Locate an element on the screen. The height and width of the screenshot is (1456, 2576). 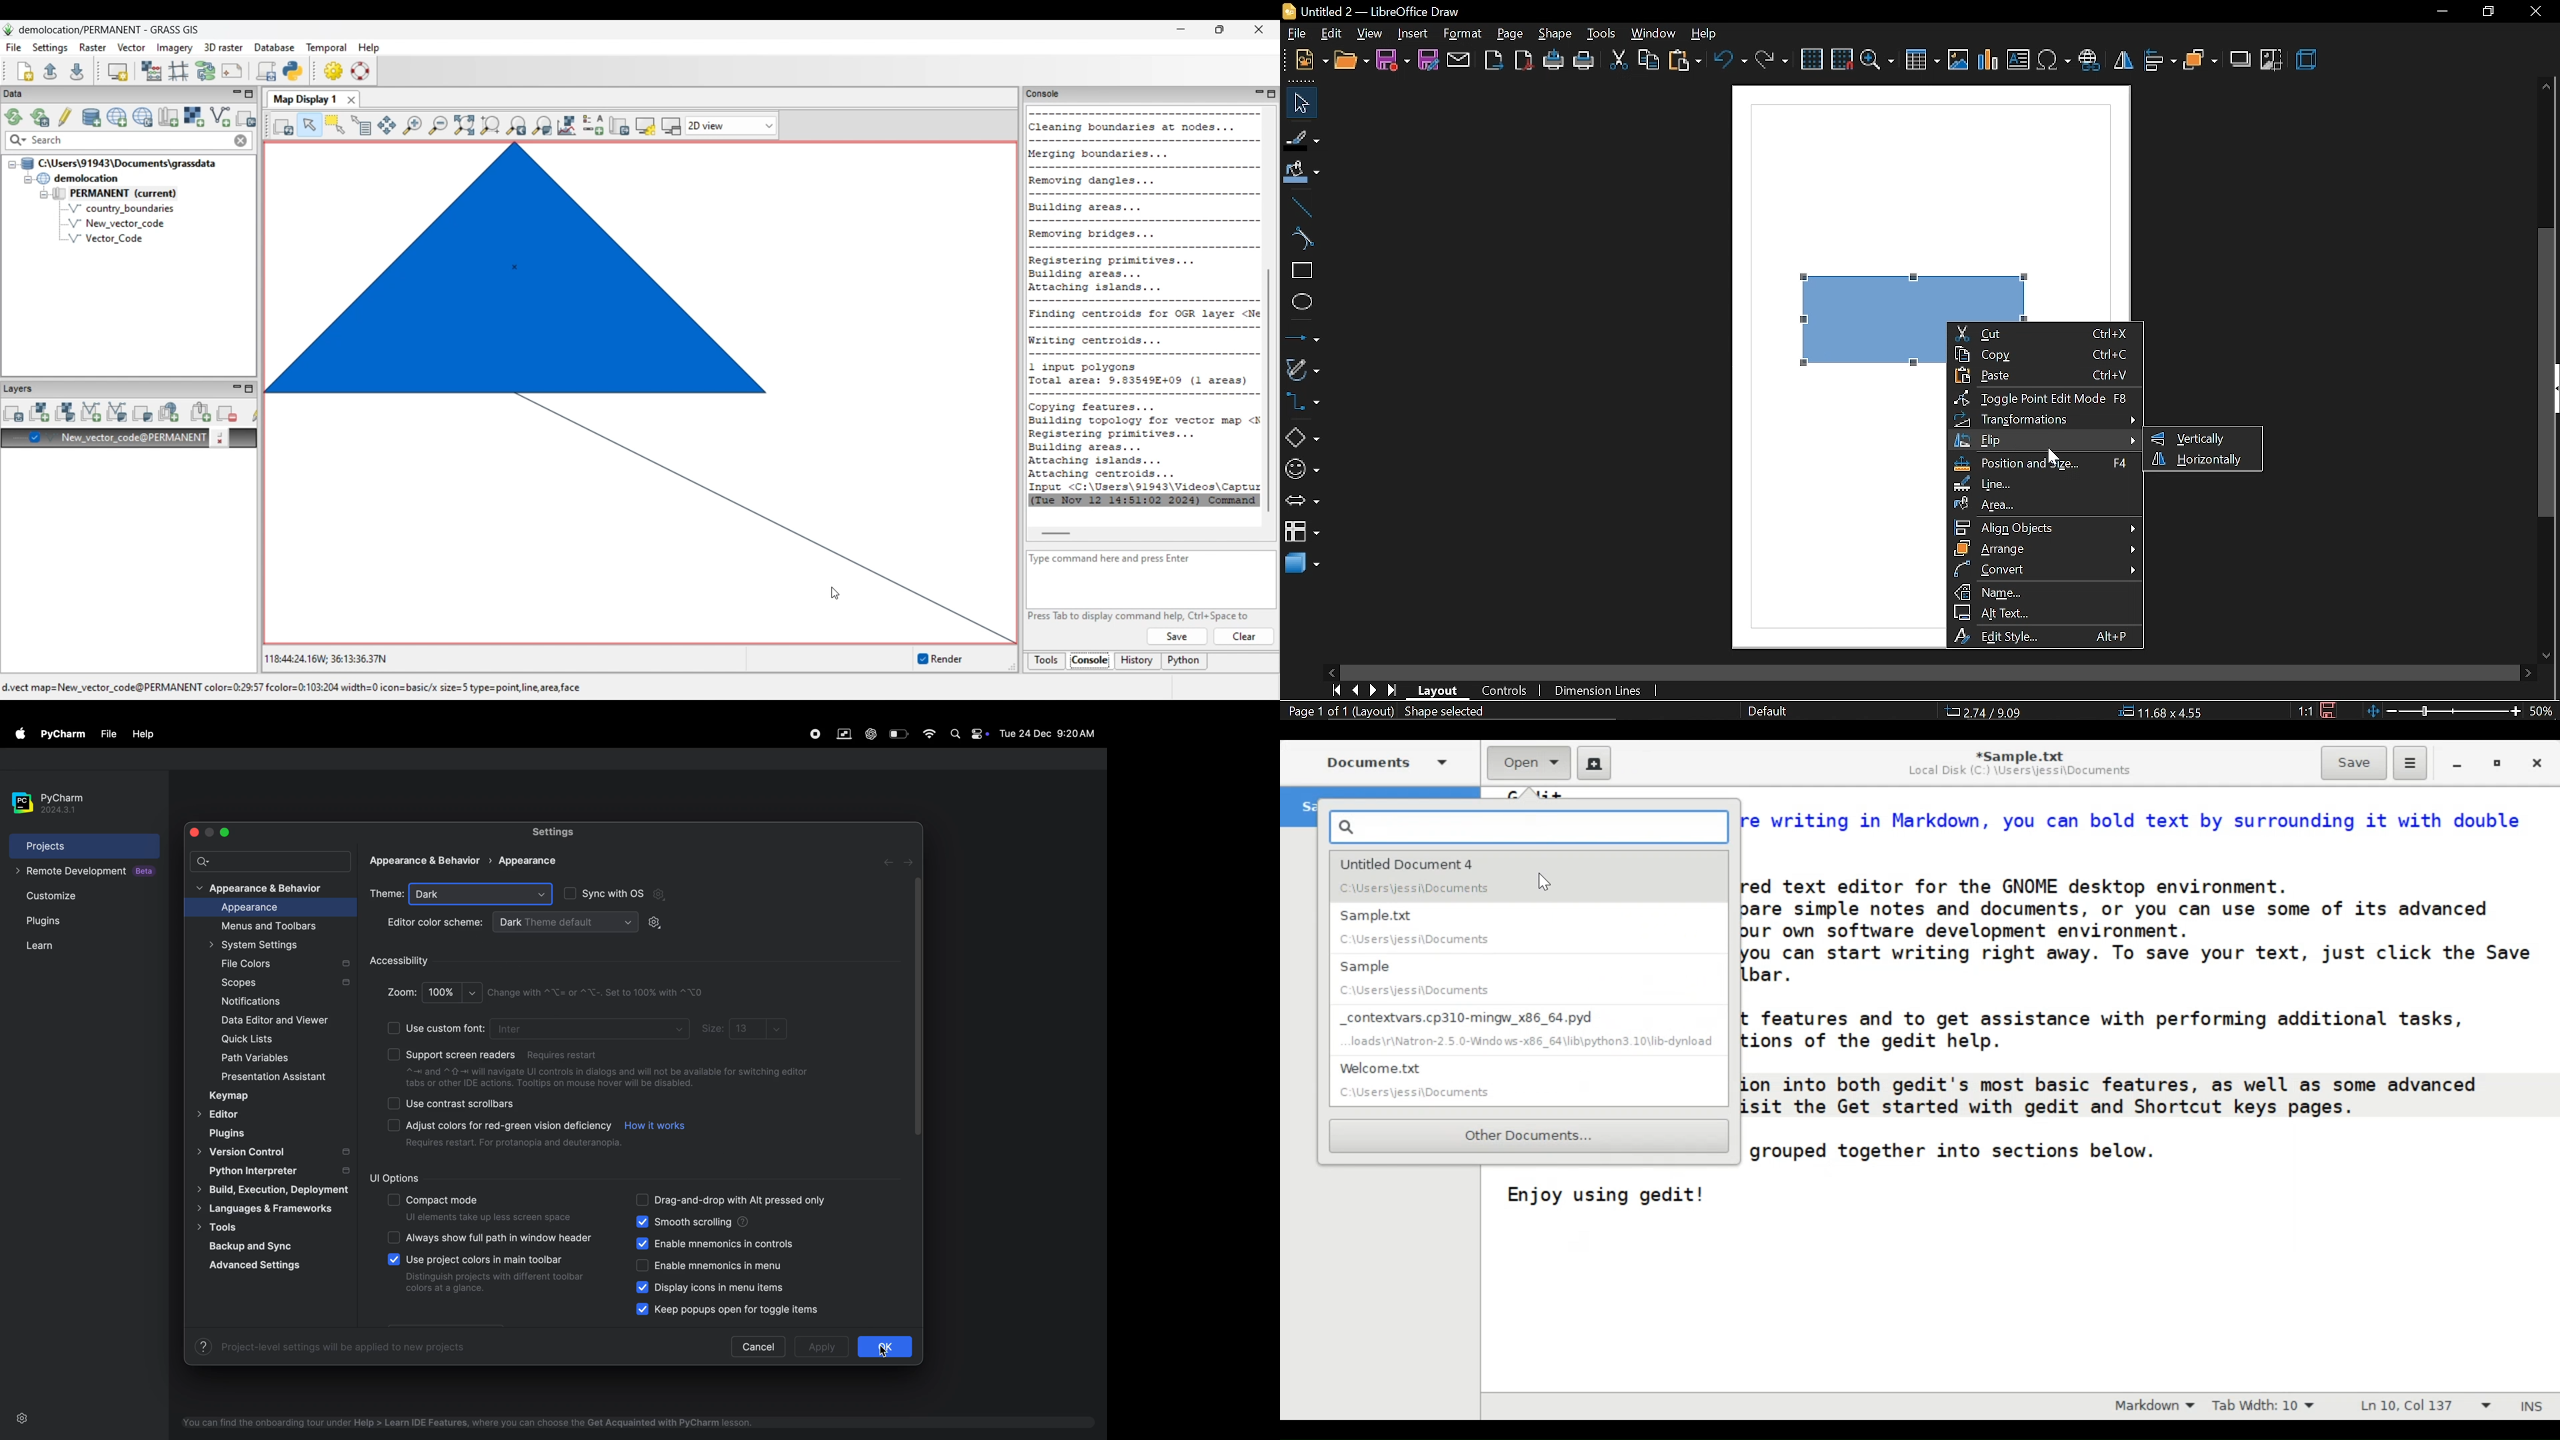
vertically is located at coordinates (2197, 438).